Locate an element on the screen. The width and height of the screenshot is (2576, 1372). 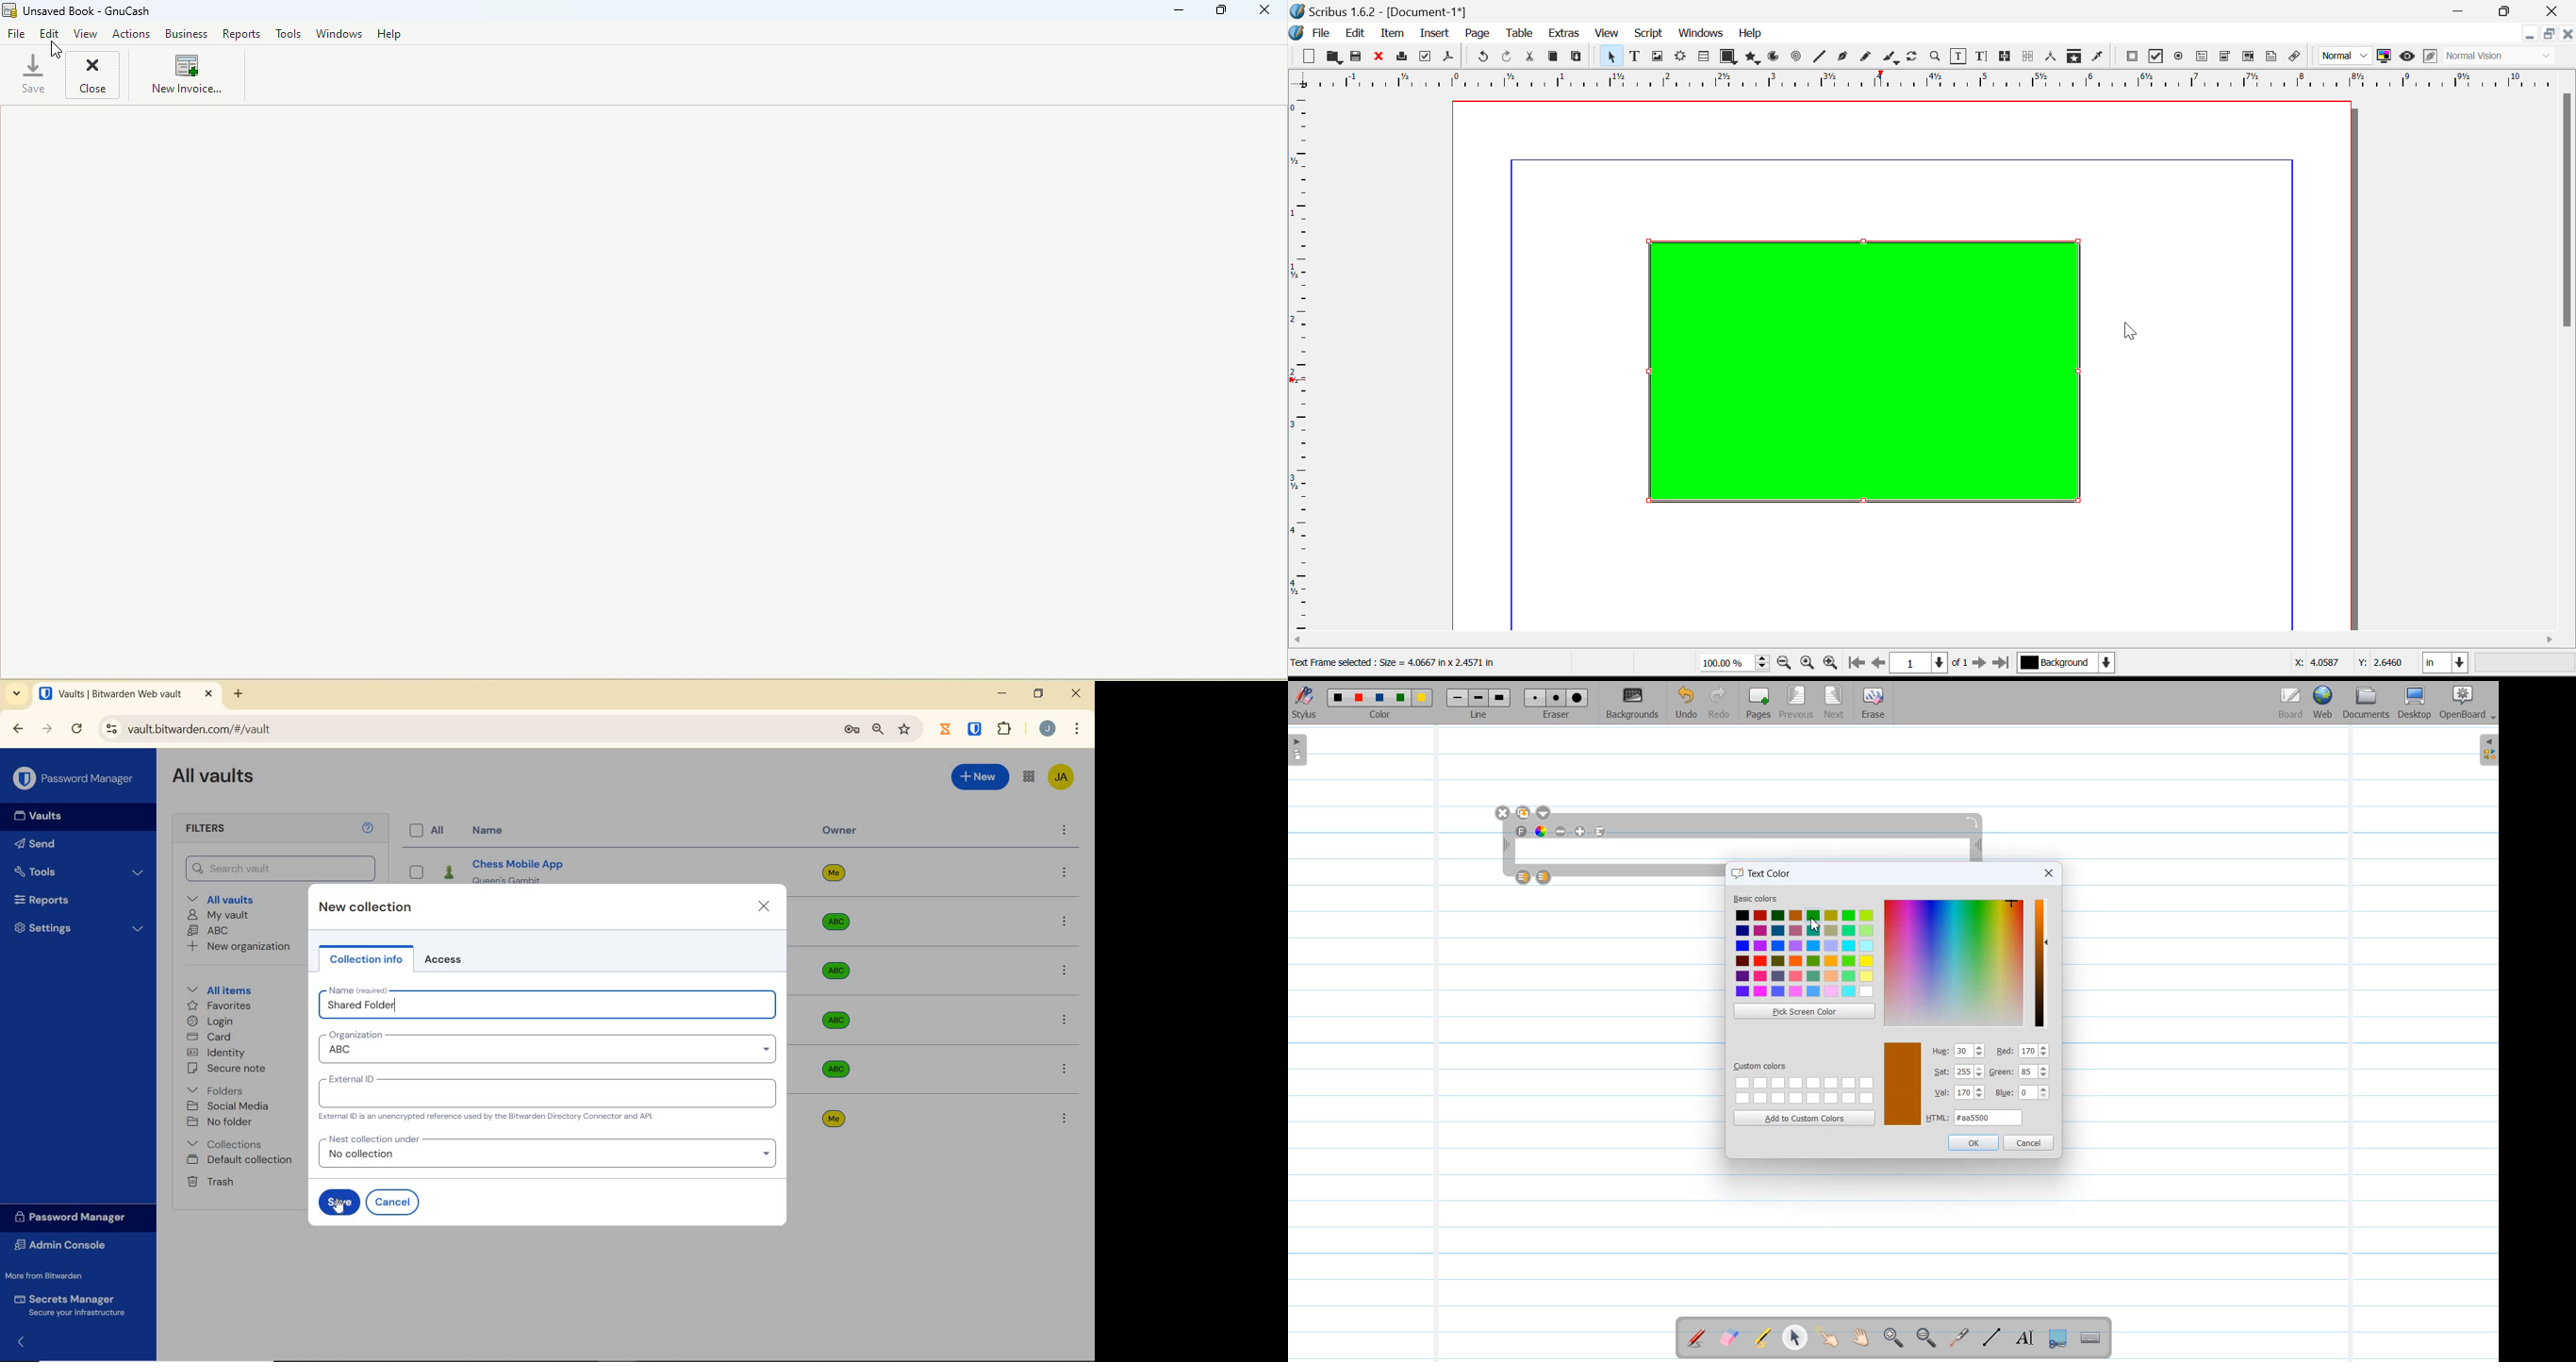
External ID is located at coordinates (352, 1078).